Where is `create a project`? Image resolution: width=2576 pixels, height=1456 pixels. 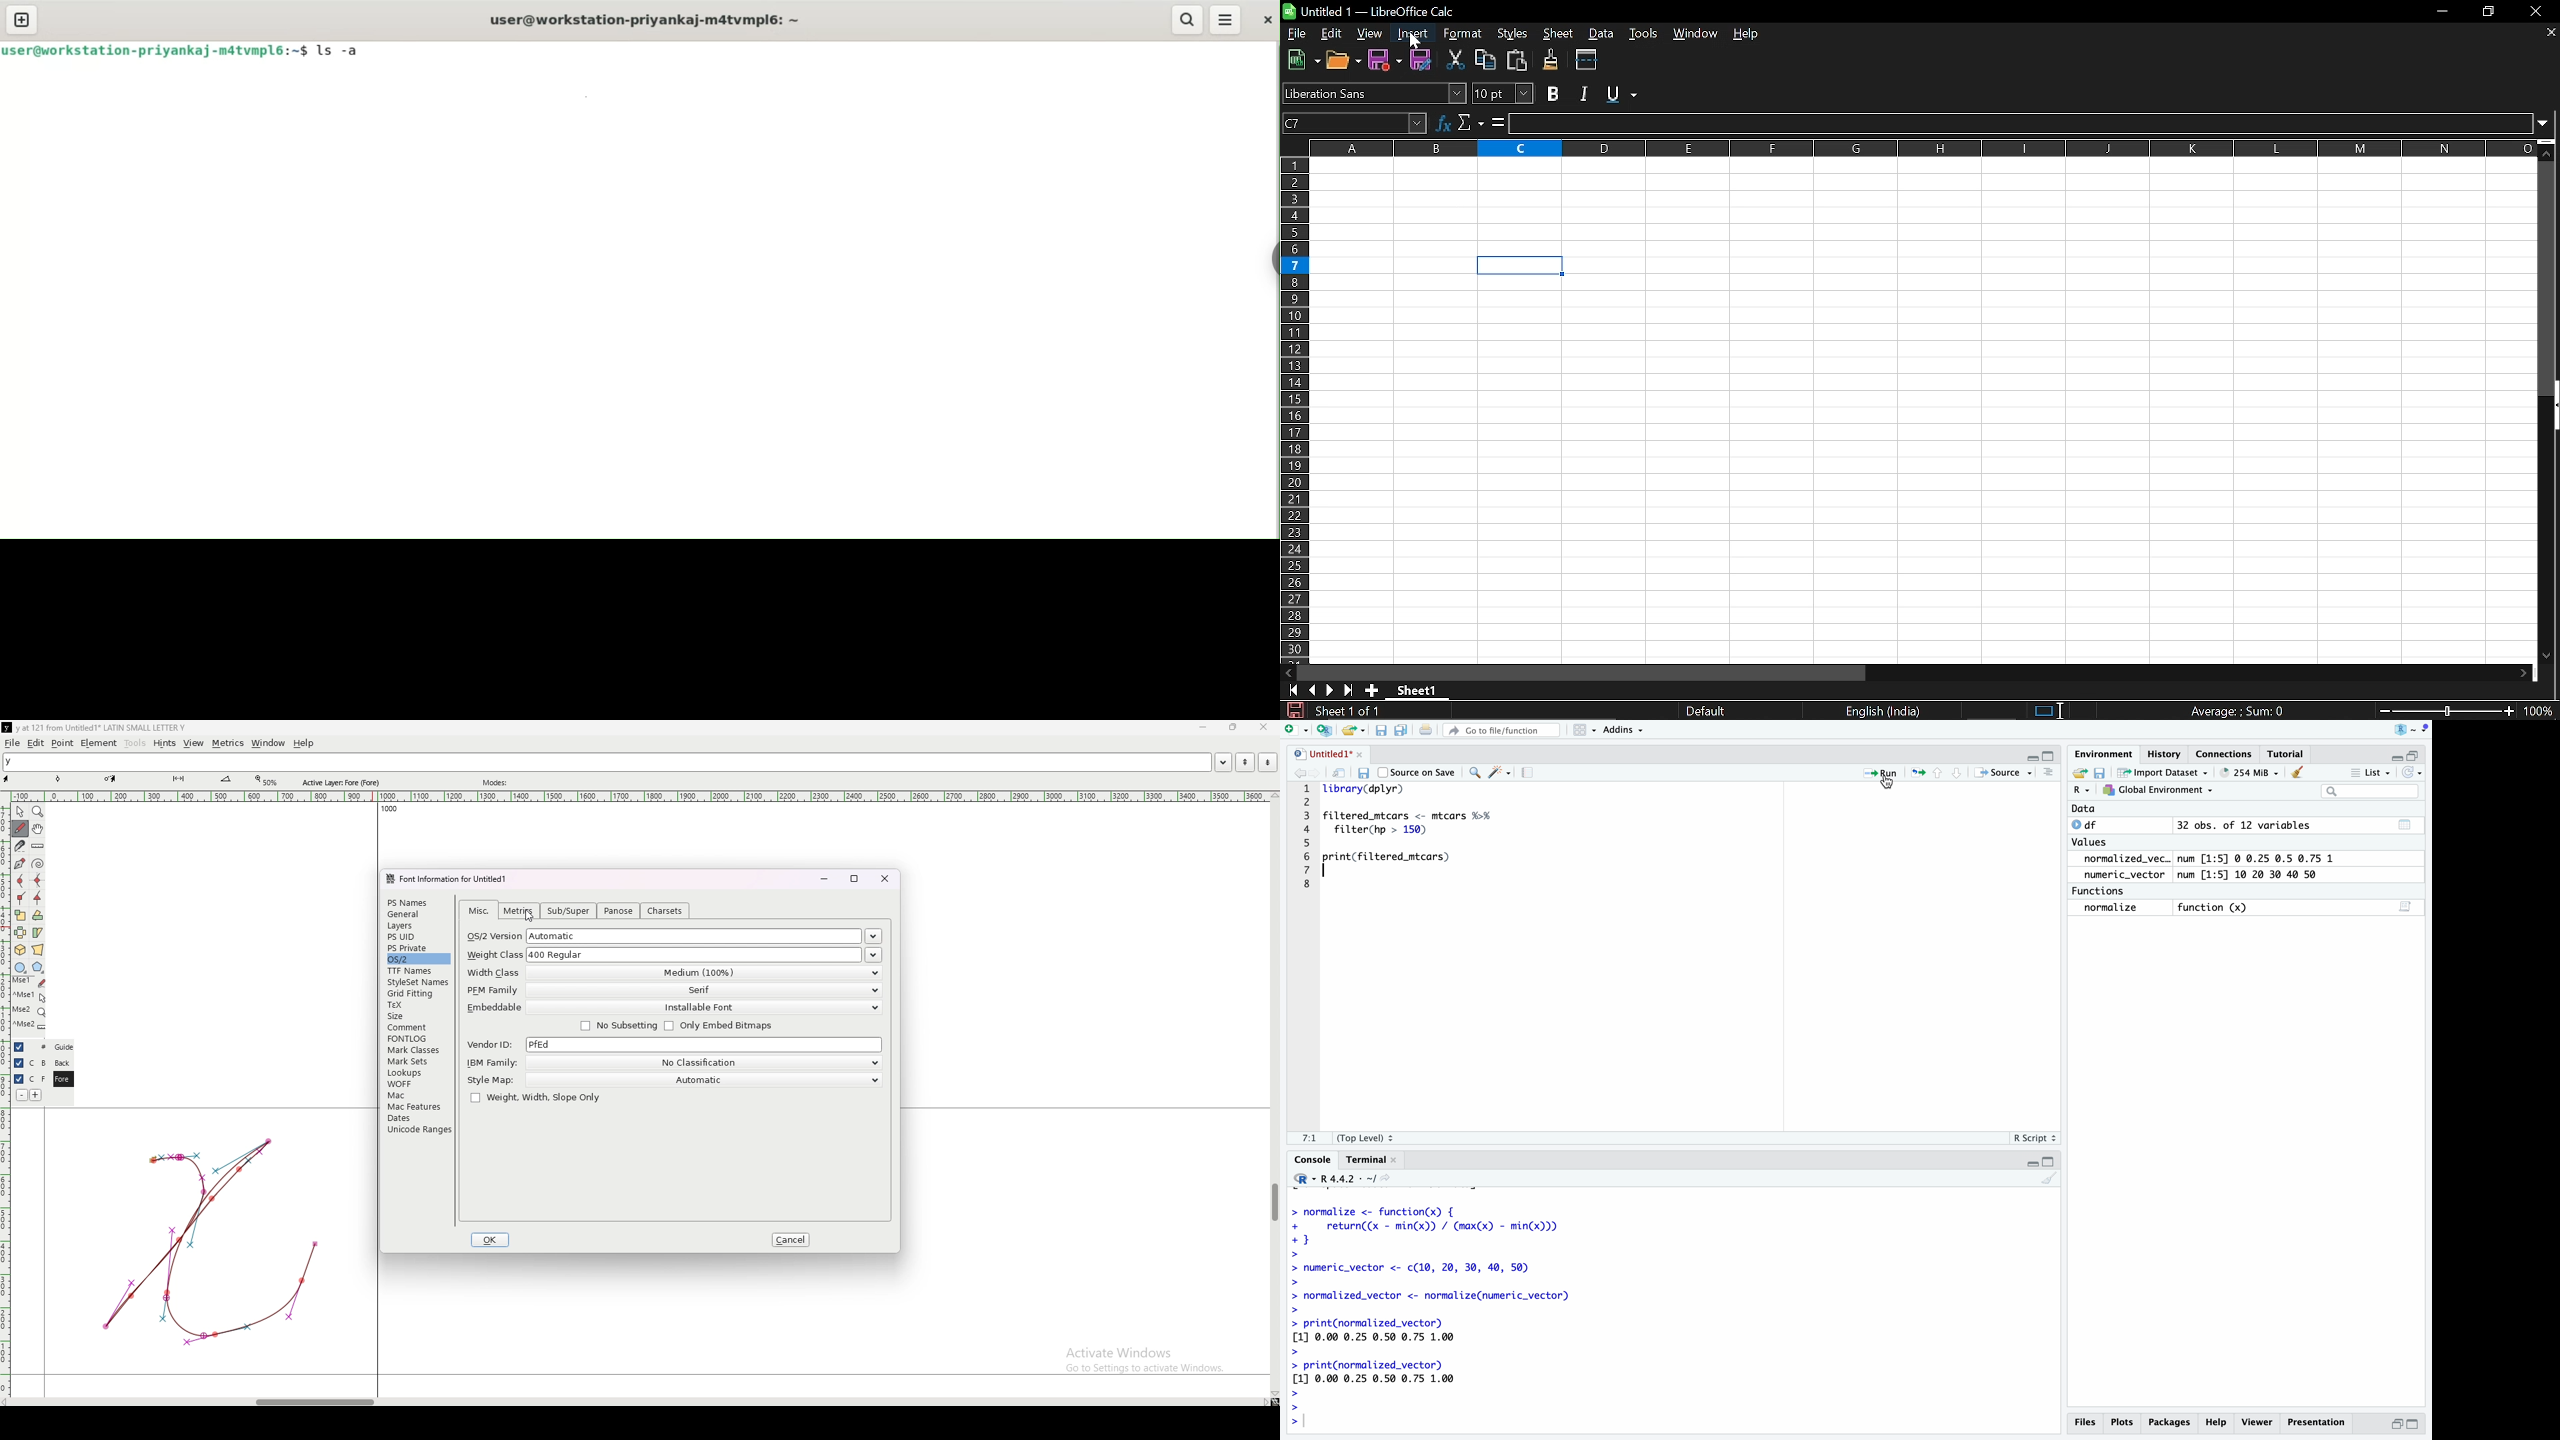
create a project is located at coordinates (1324, 731).